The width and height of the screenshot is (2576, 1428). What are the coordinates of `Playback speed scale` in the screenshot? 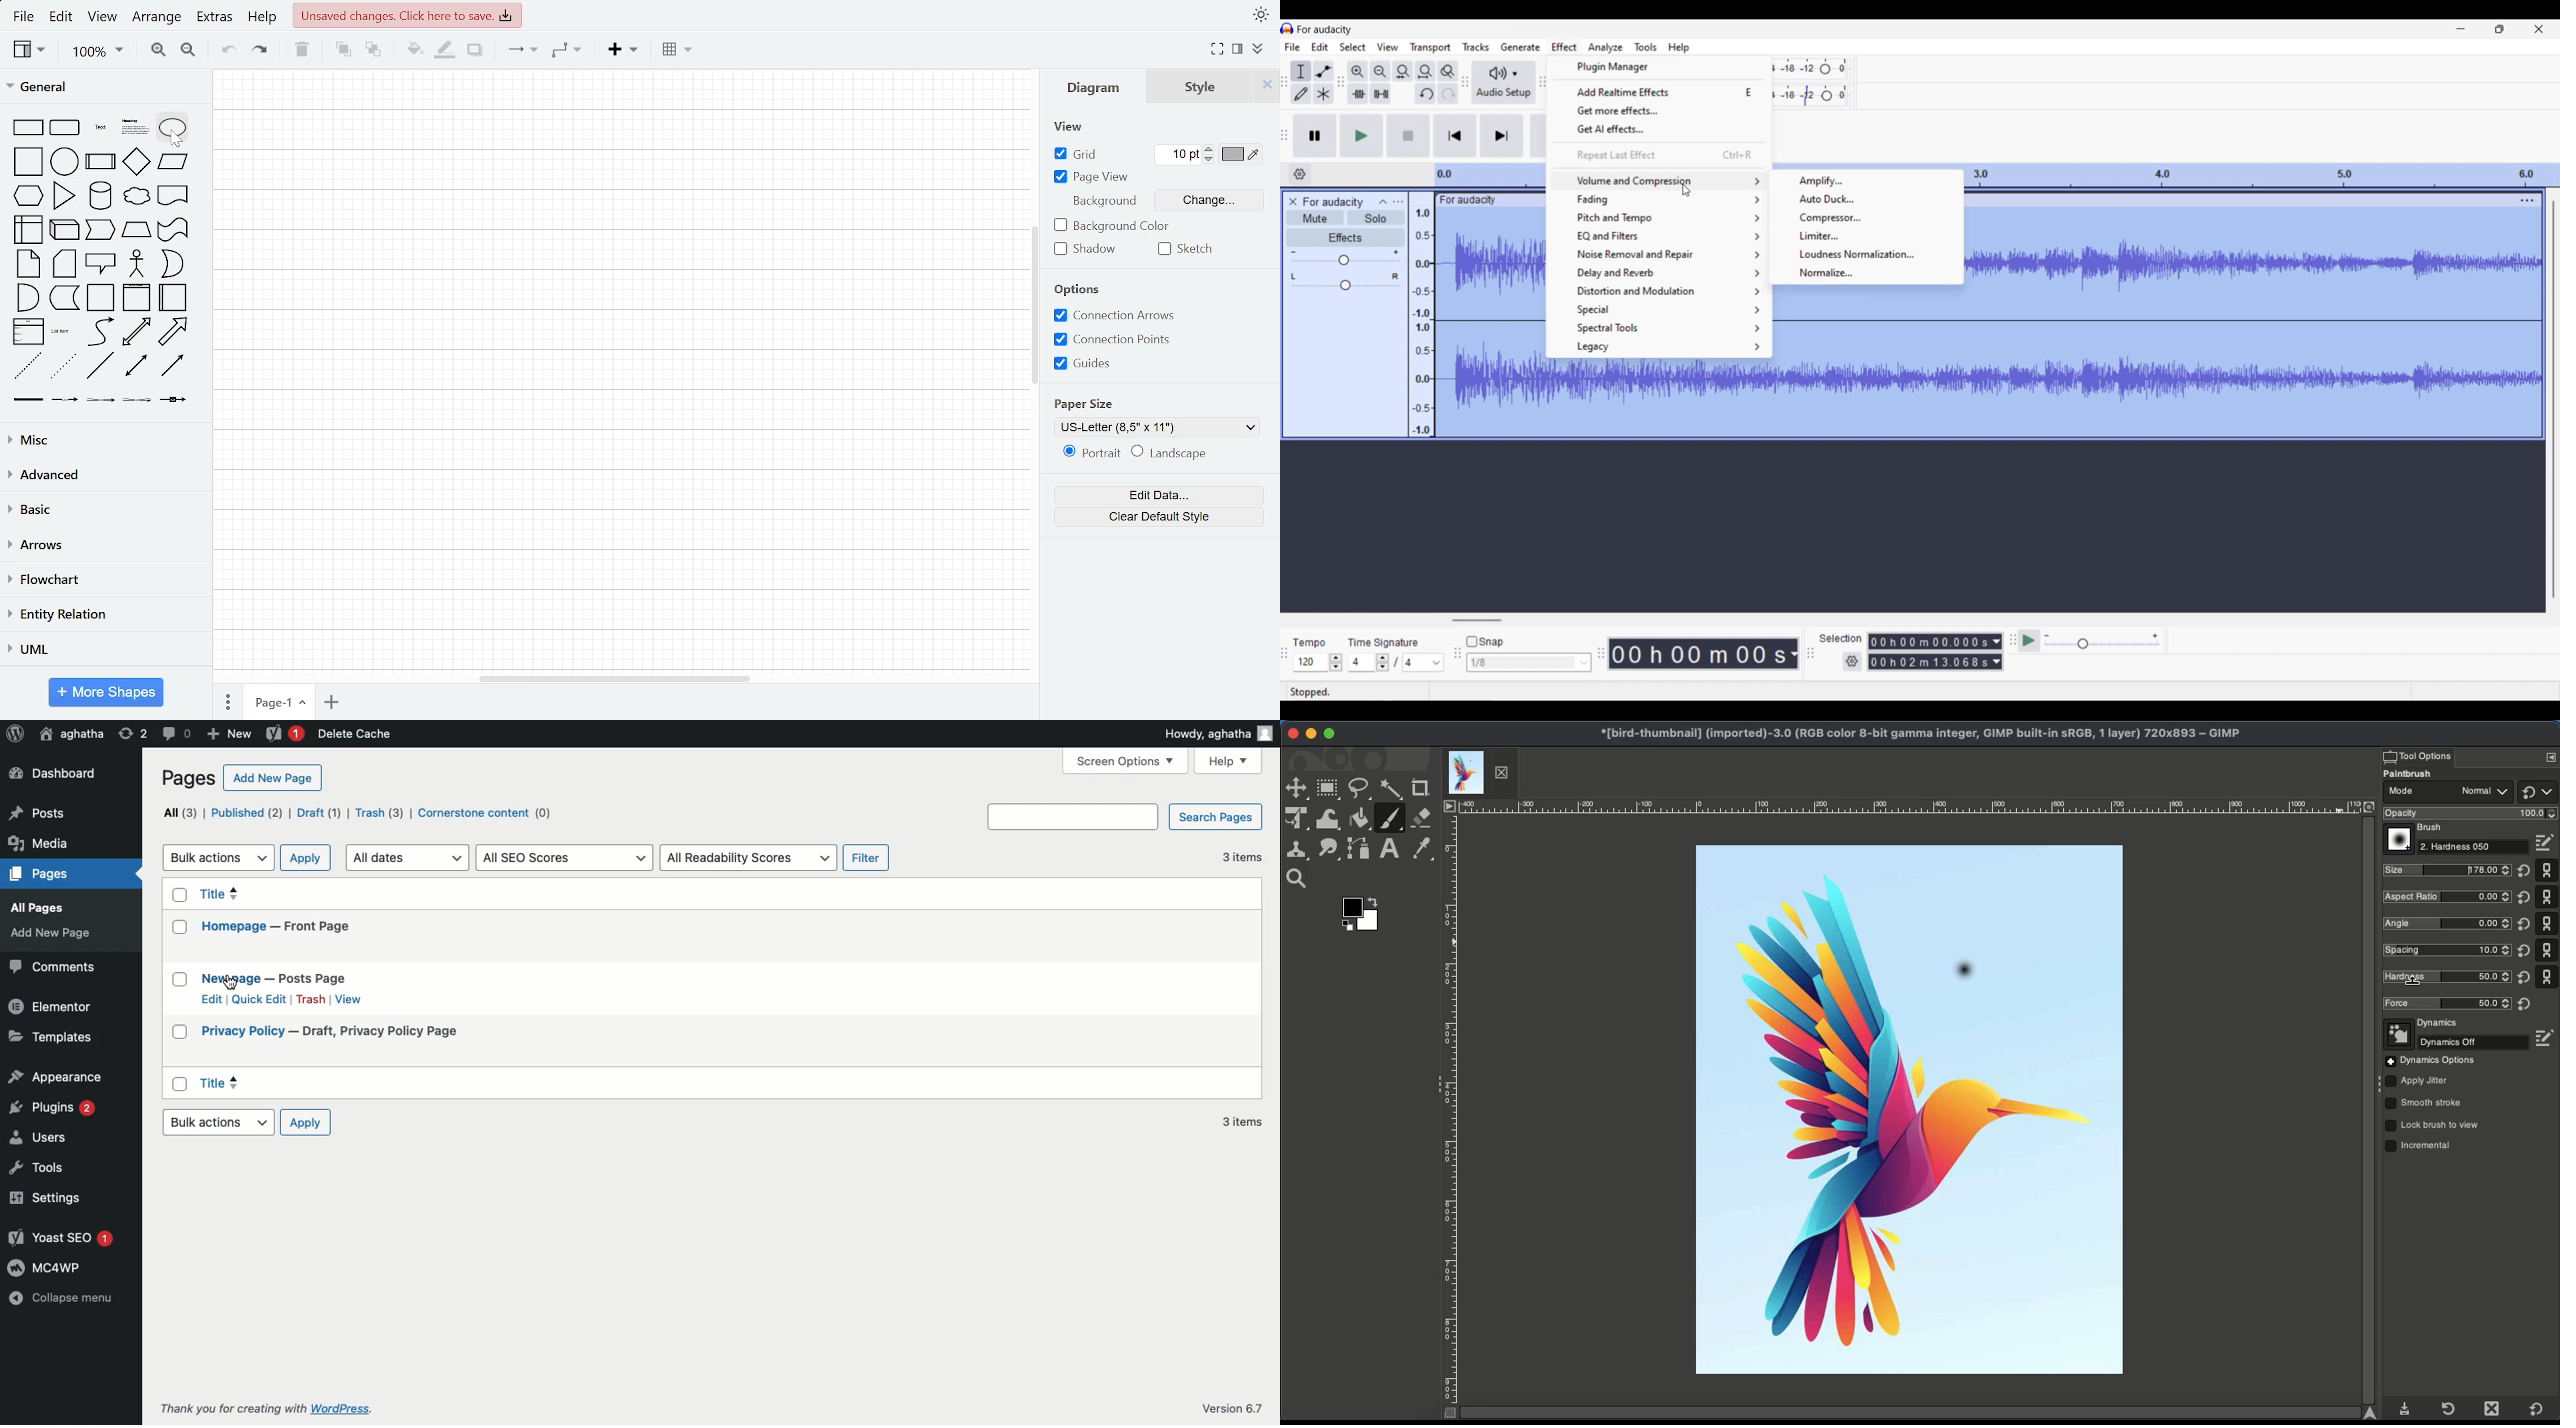 It's located at (2101, 642).